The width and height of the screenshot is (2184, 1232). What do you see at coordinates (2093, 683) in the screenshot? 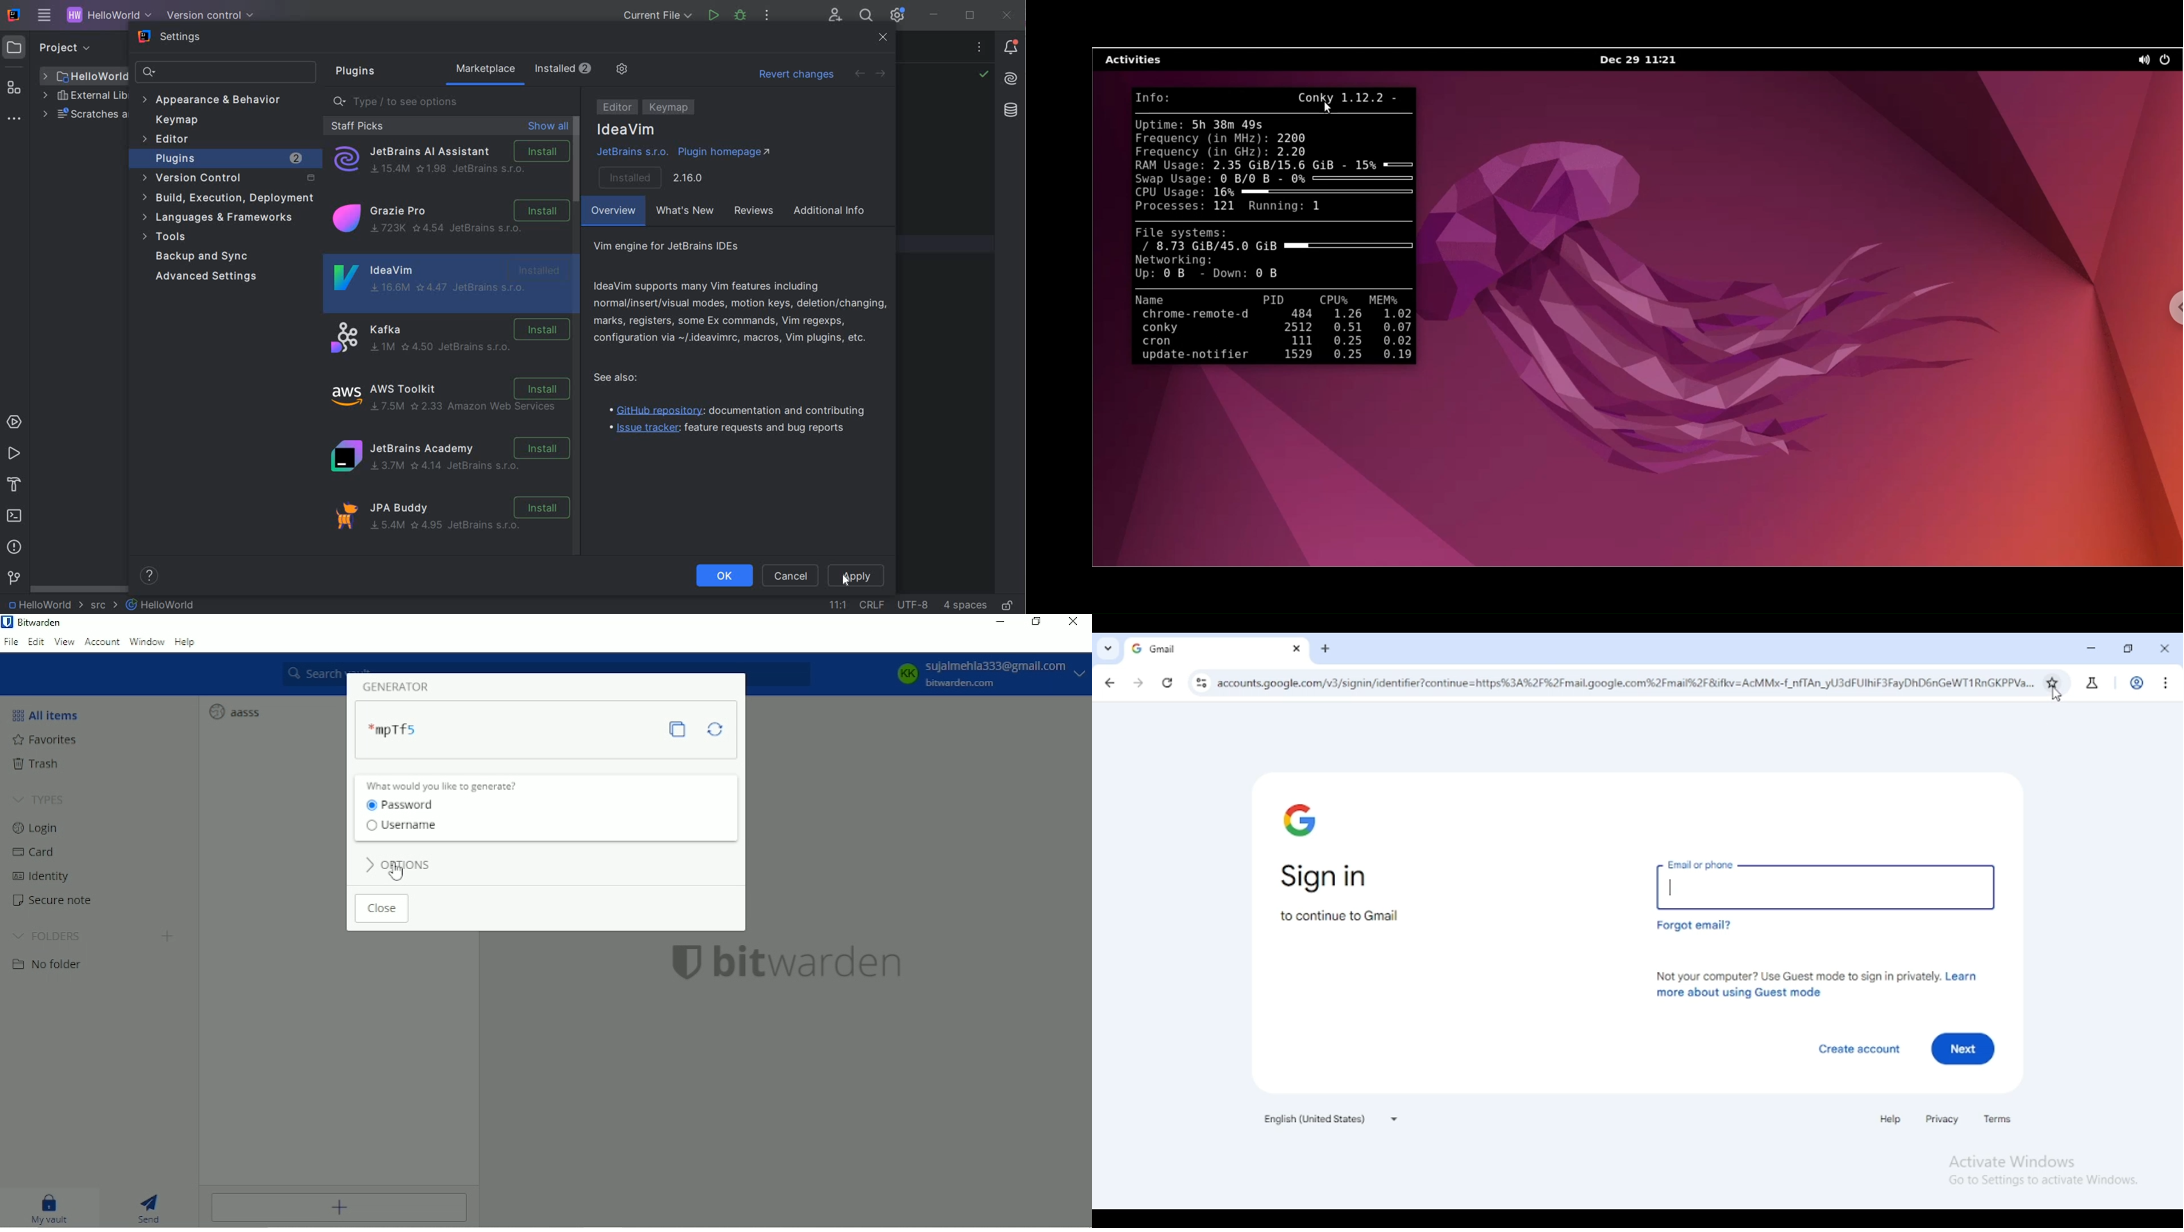
I see `search labs` at bounding box center [2093, 683].